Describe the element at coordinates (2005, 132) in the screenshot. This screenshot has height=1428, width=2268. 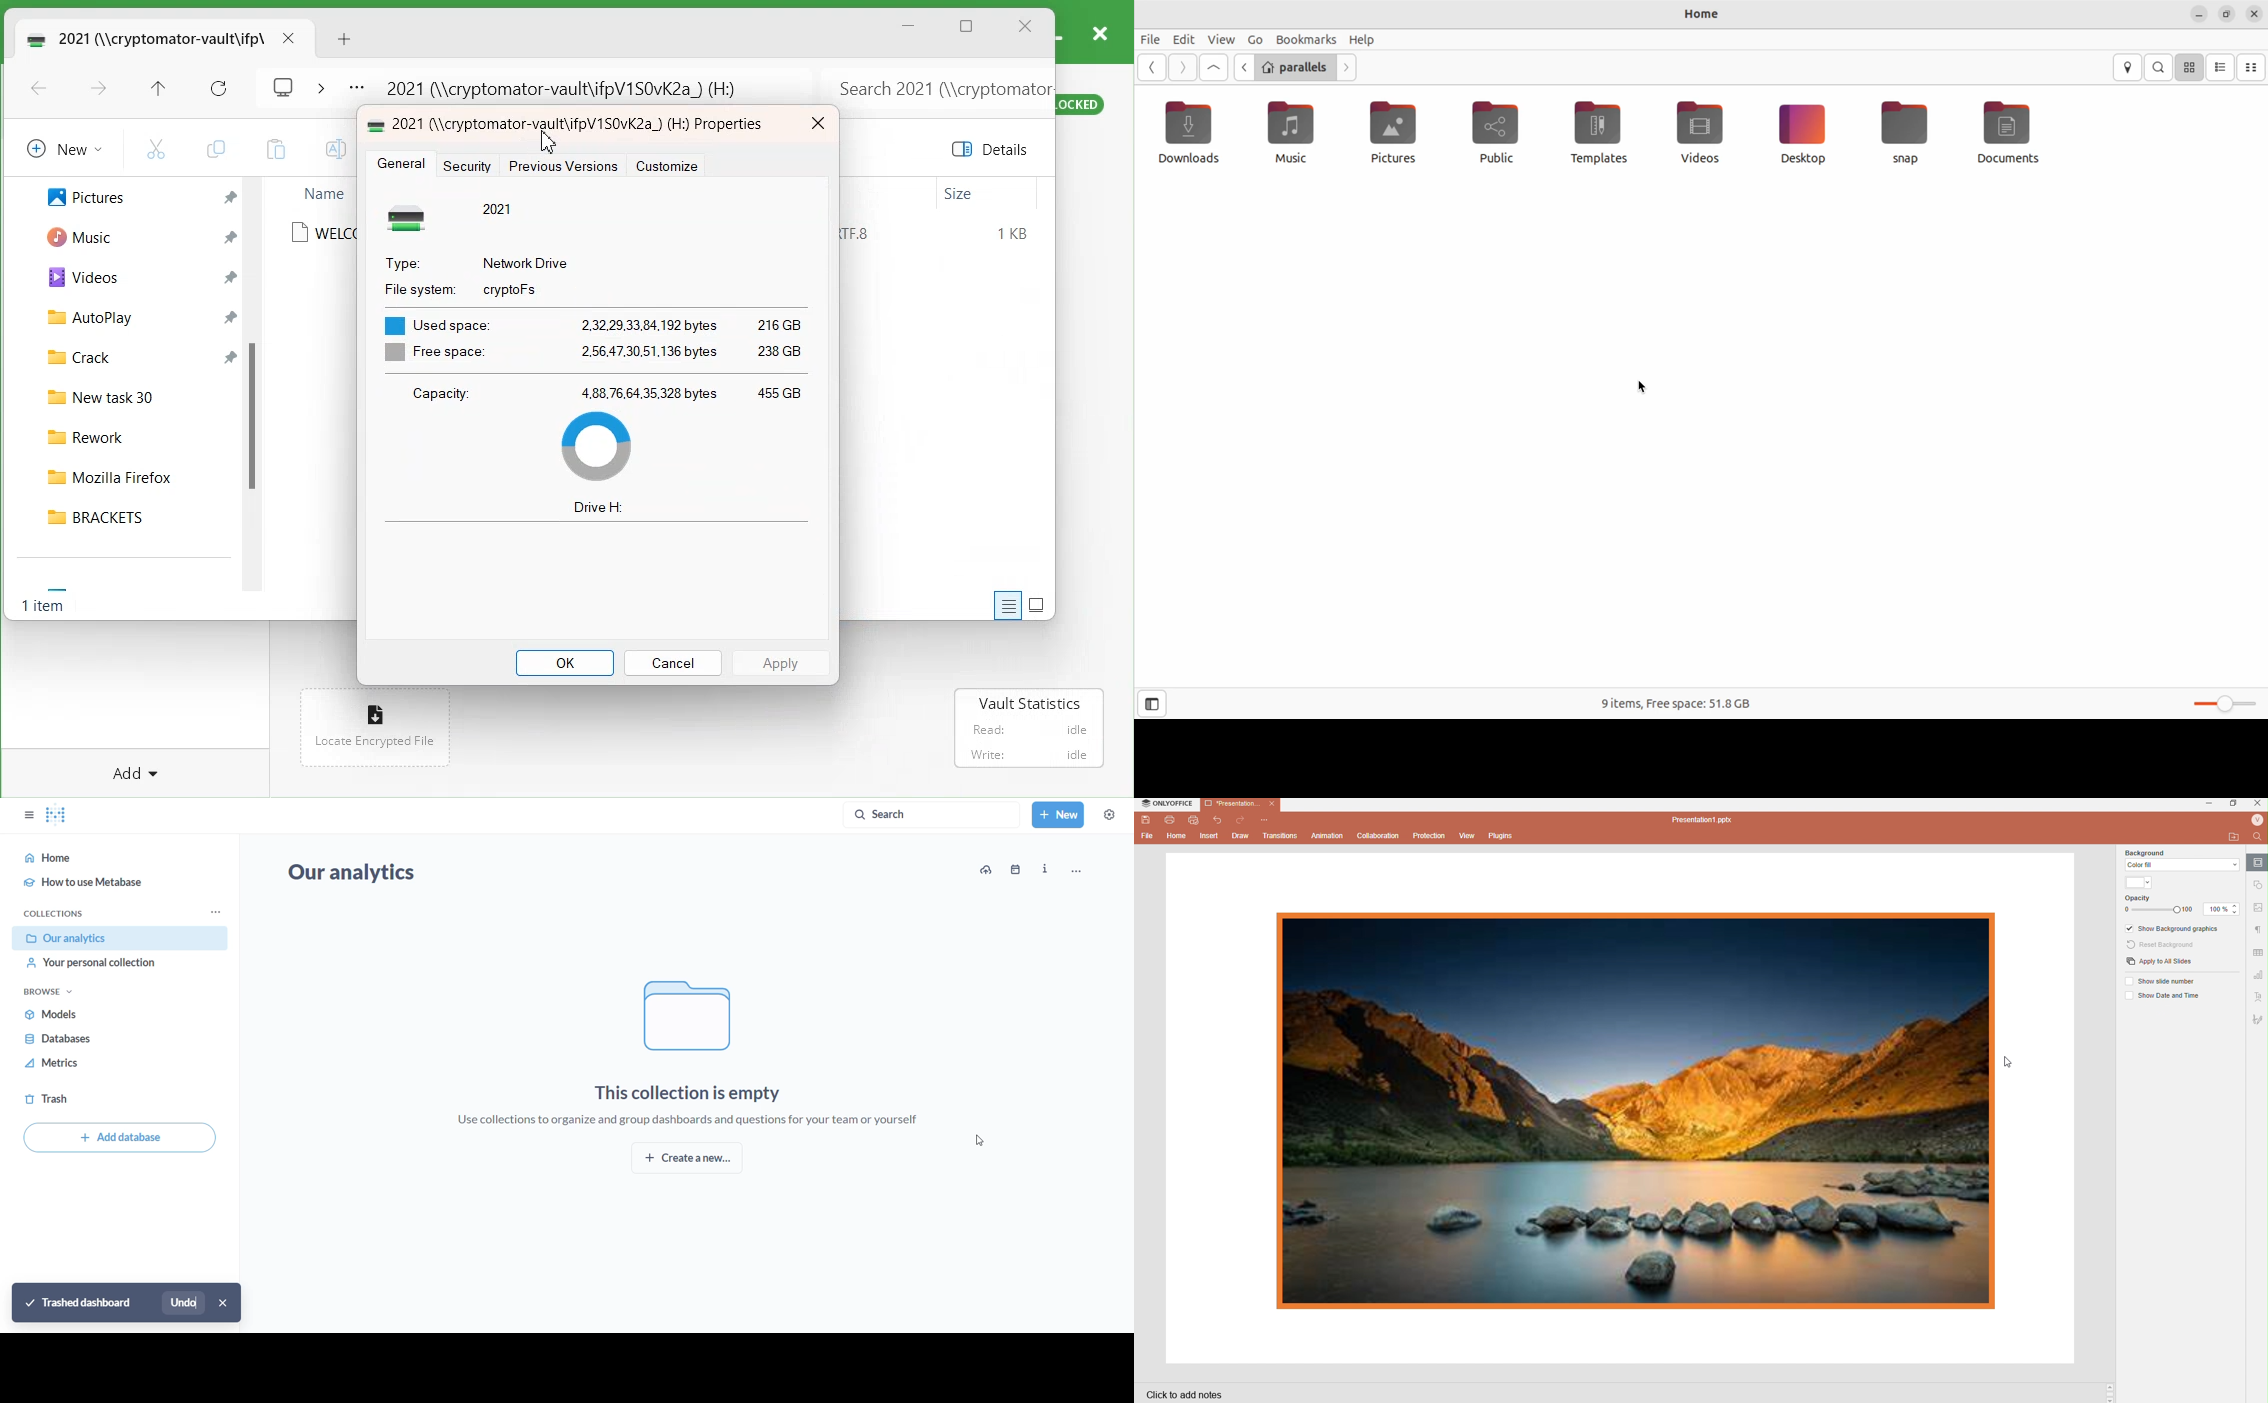
I see `Documents` at that location.